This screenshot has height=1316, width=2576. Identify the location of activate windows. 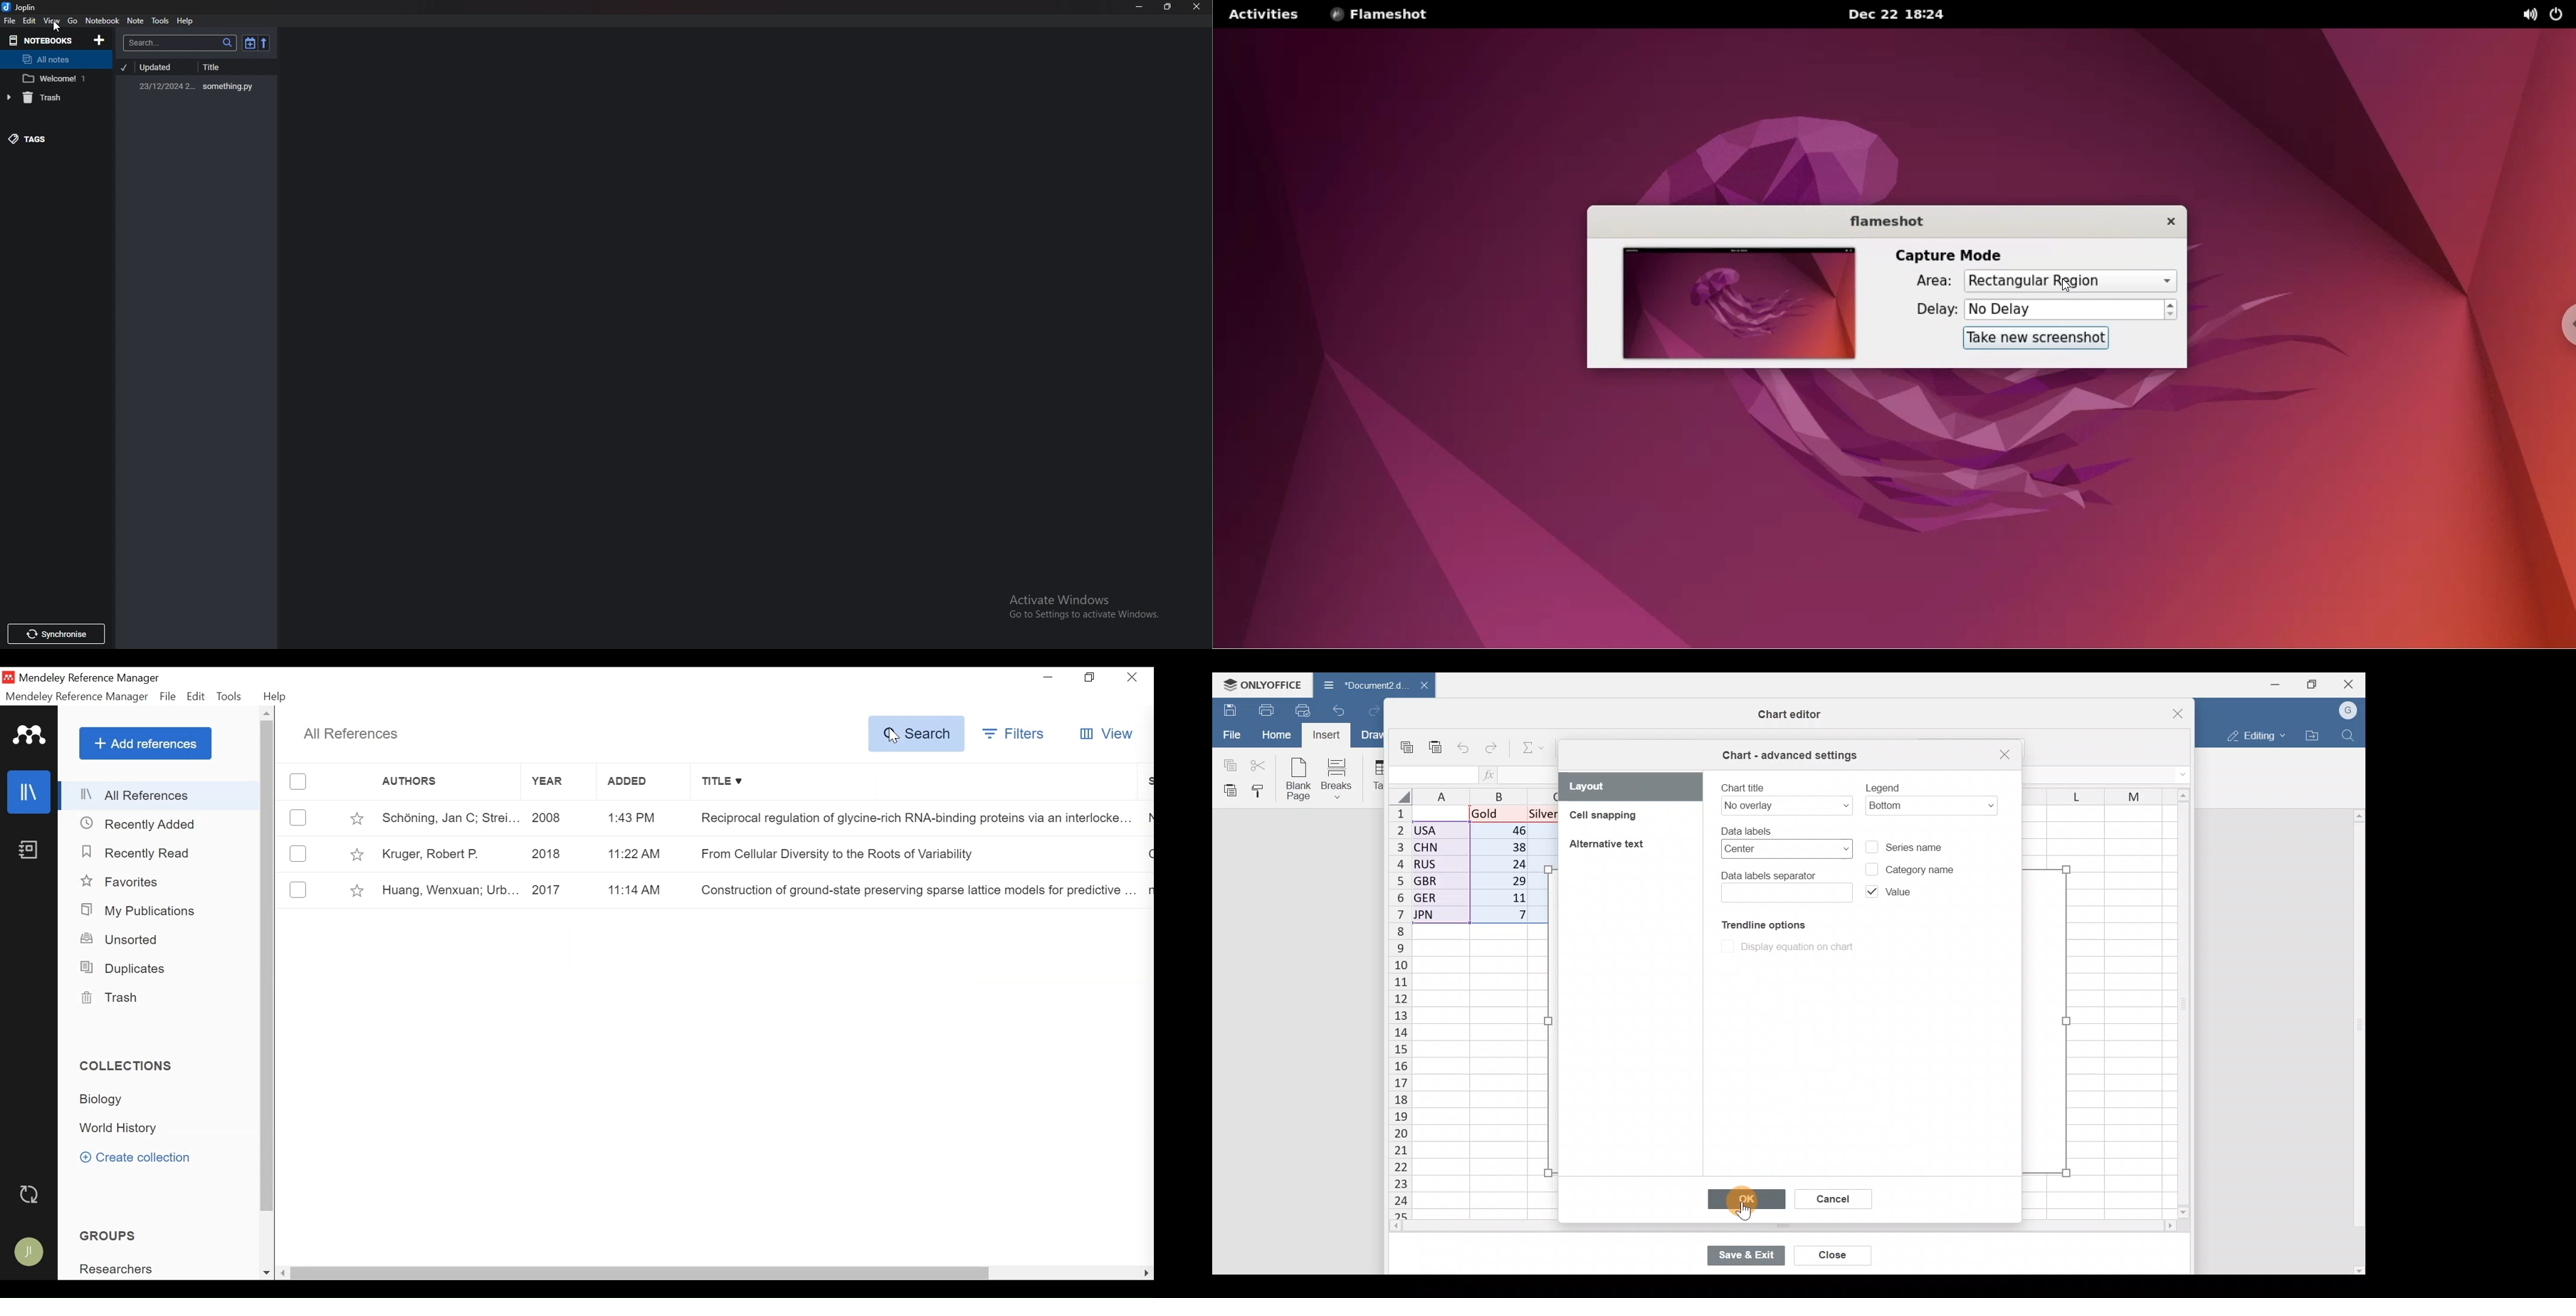
(1087, 609).